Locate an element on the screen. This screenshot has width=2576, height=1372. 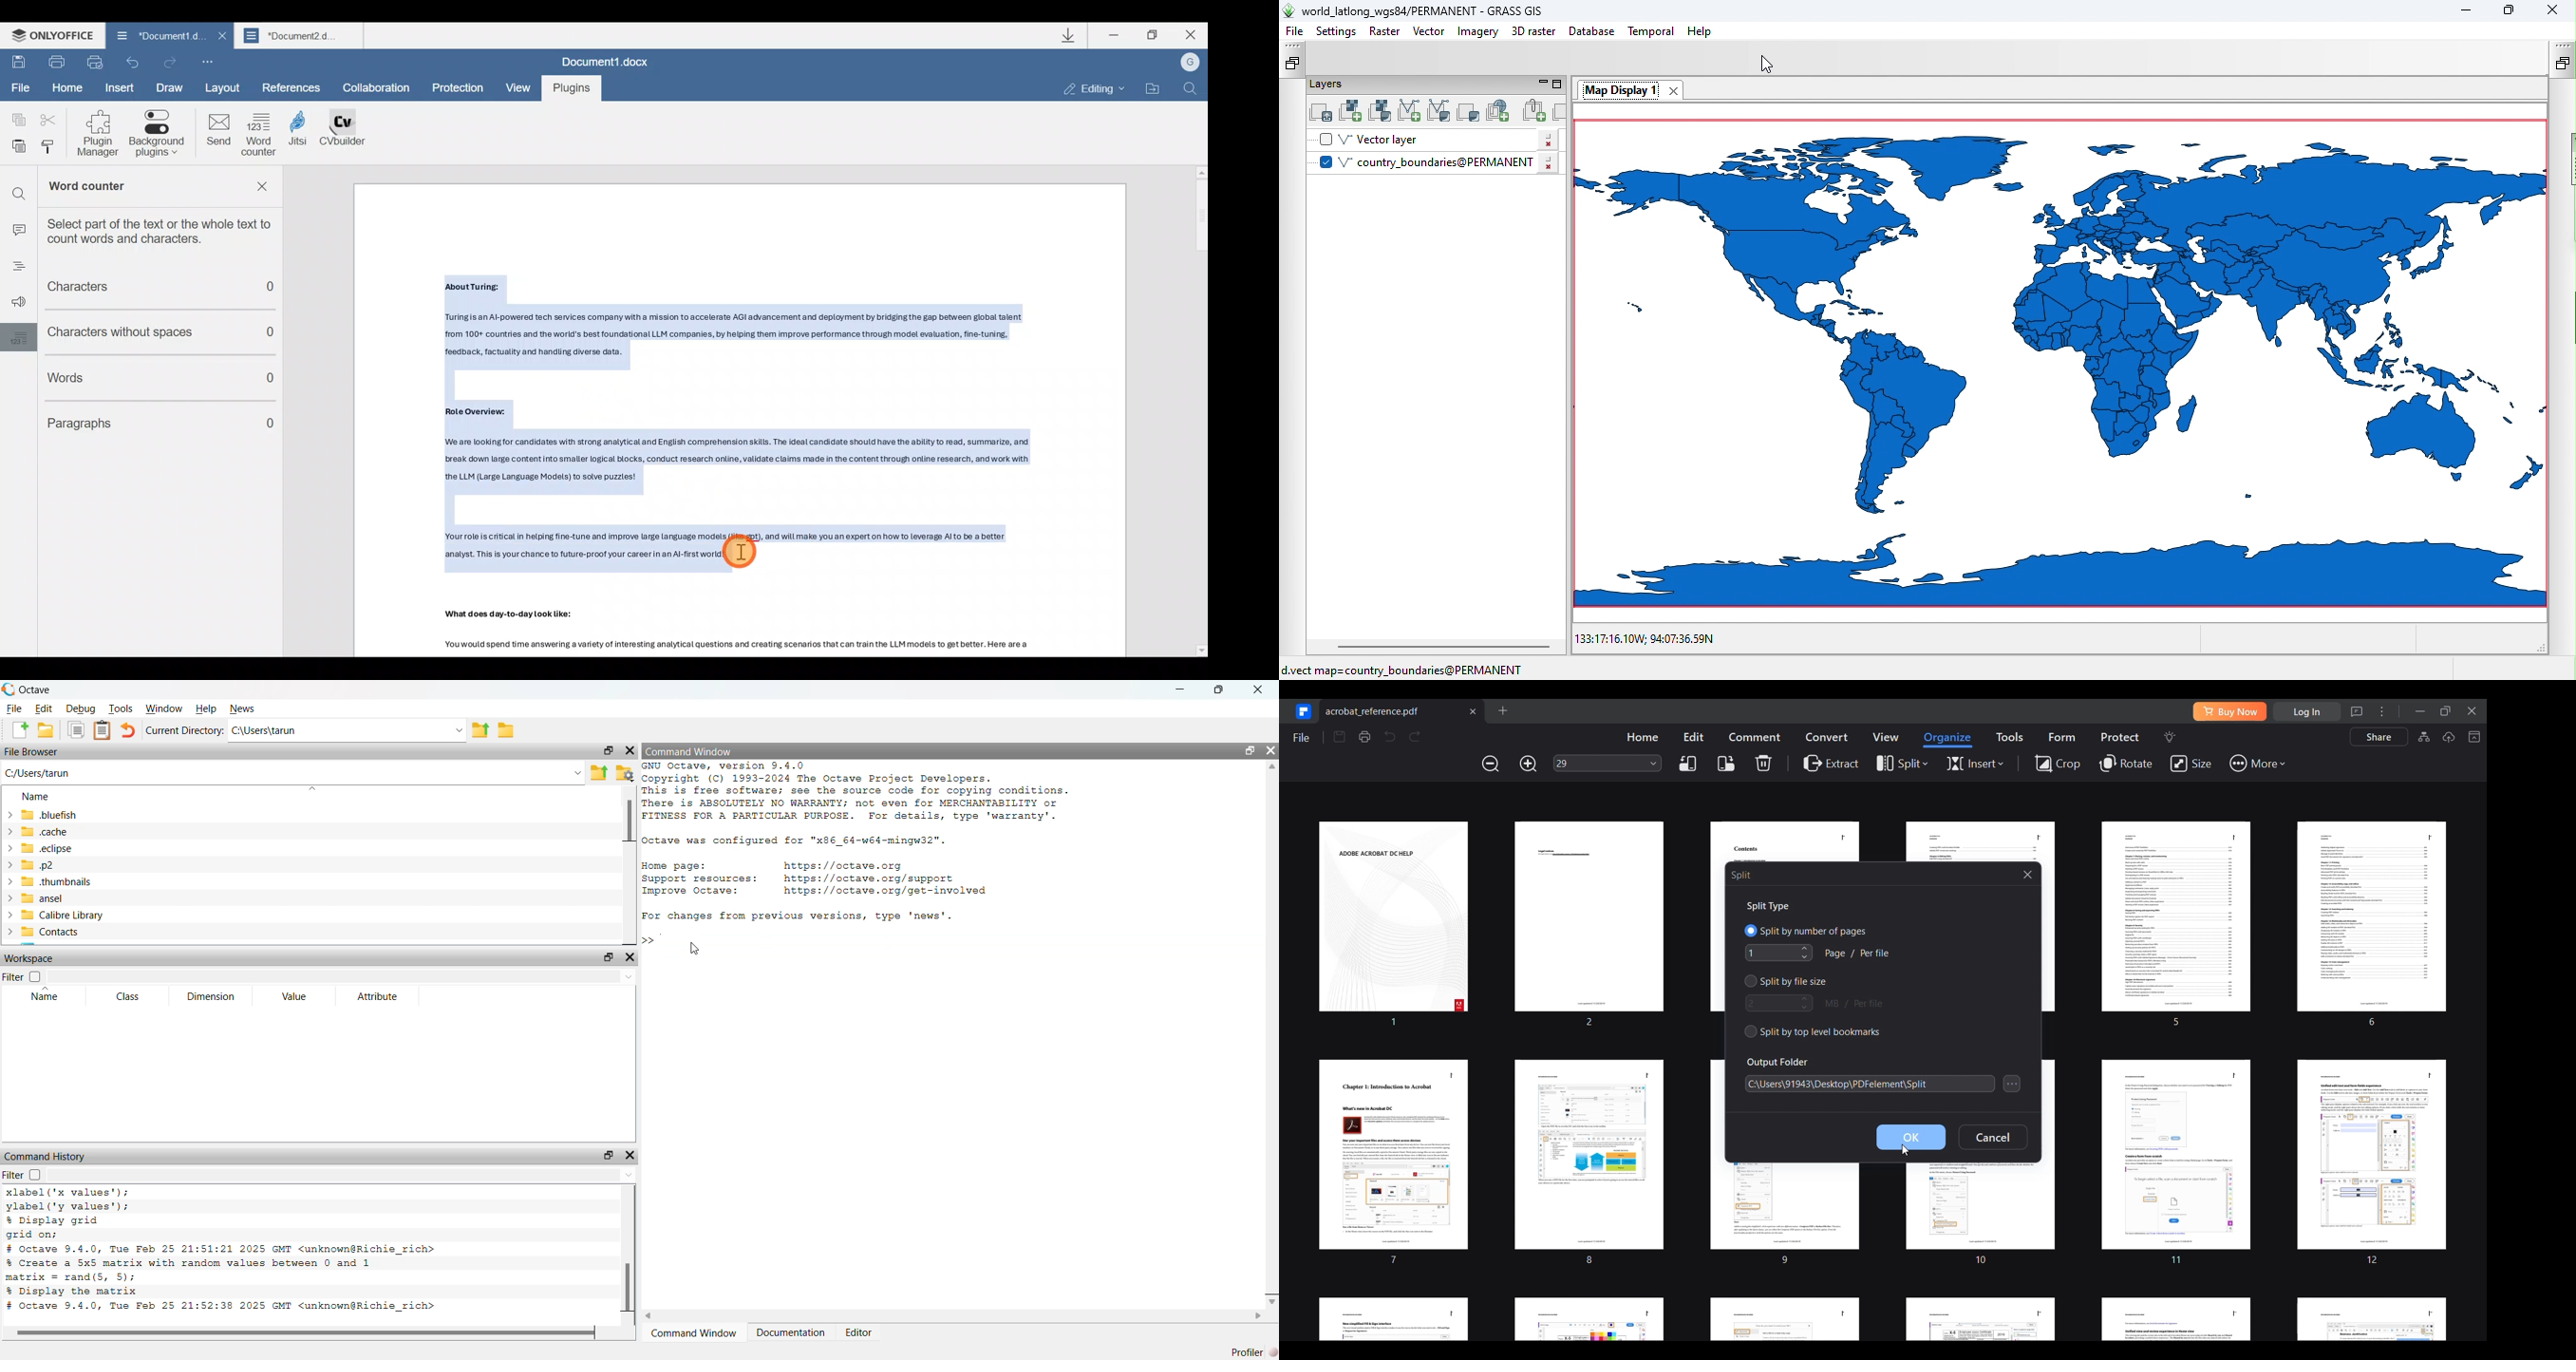
Editor is located at coordinates (859, 1332).